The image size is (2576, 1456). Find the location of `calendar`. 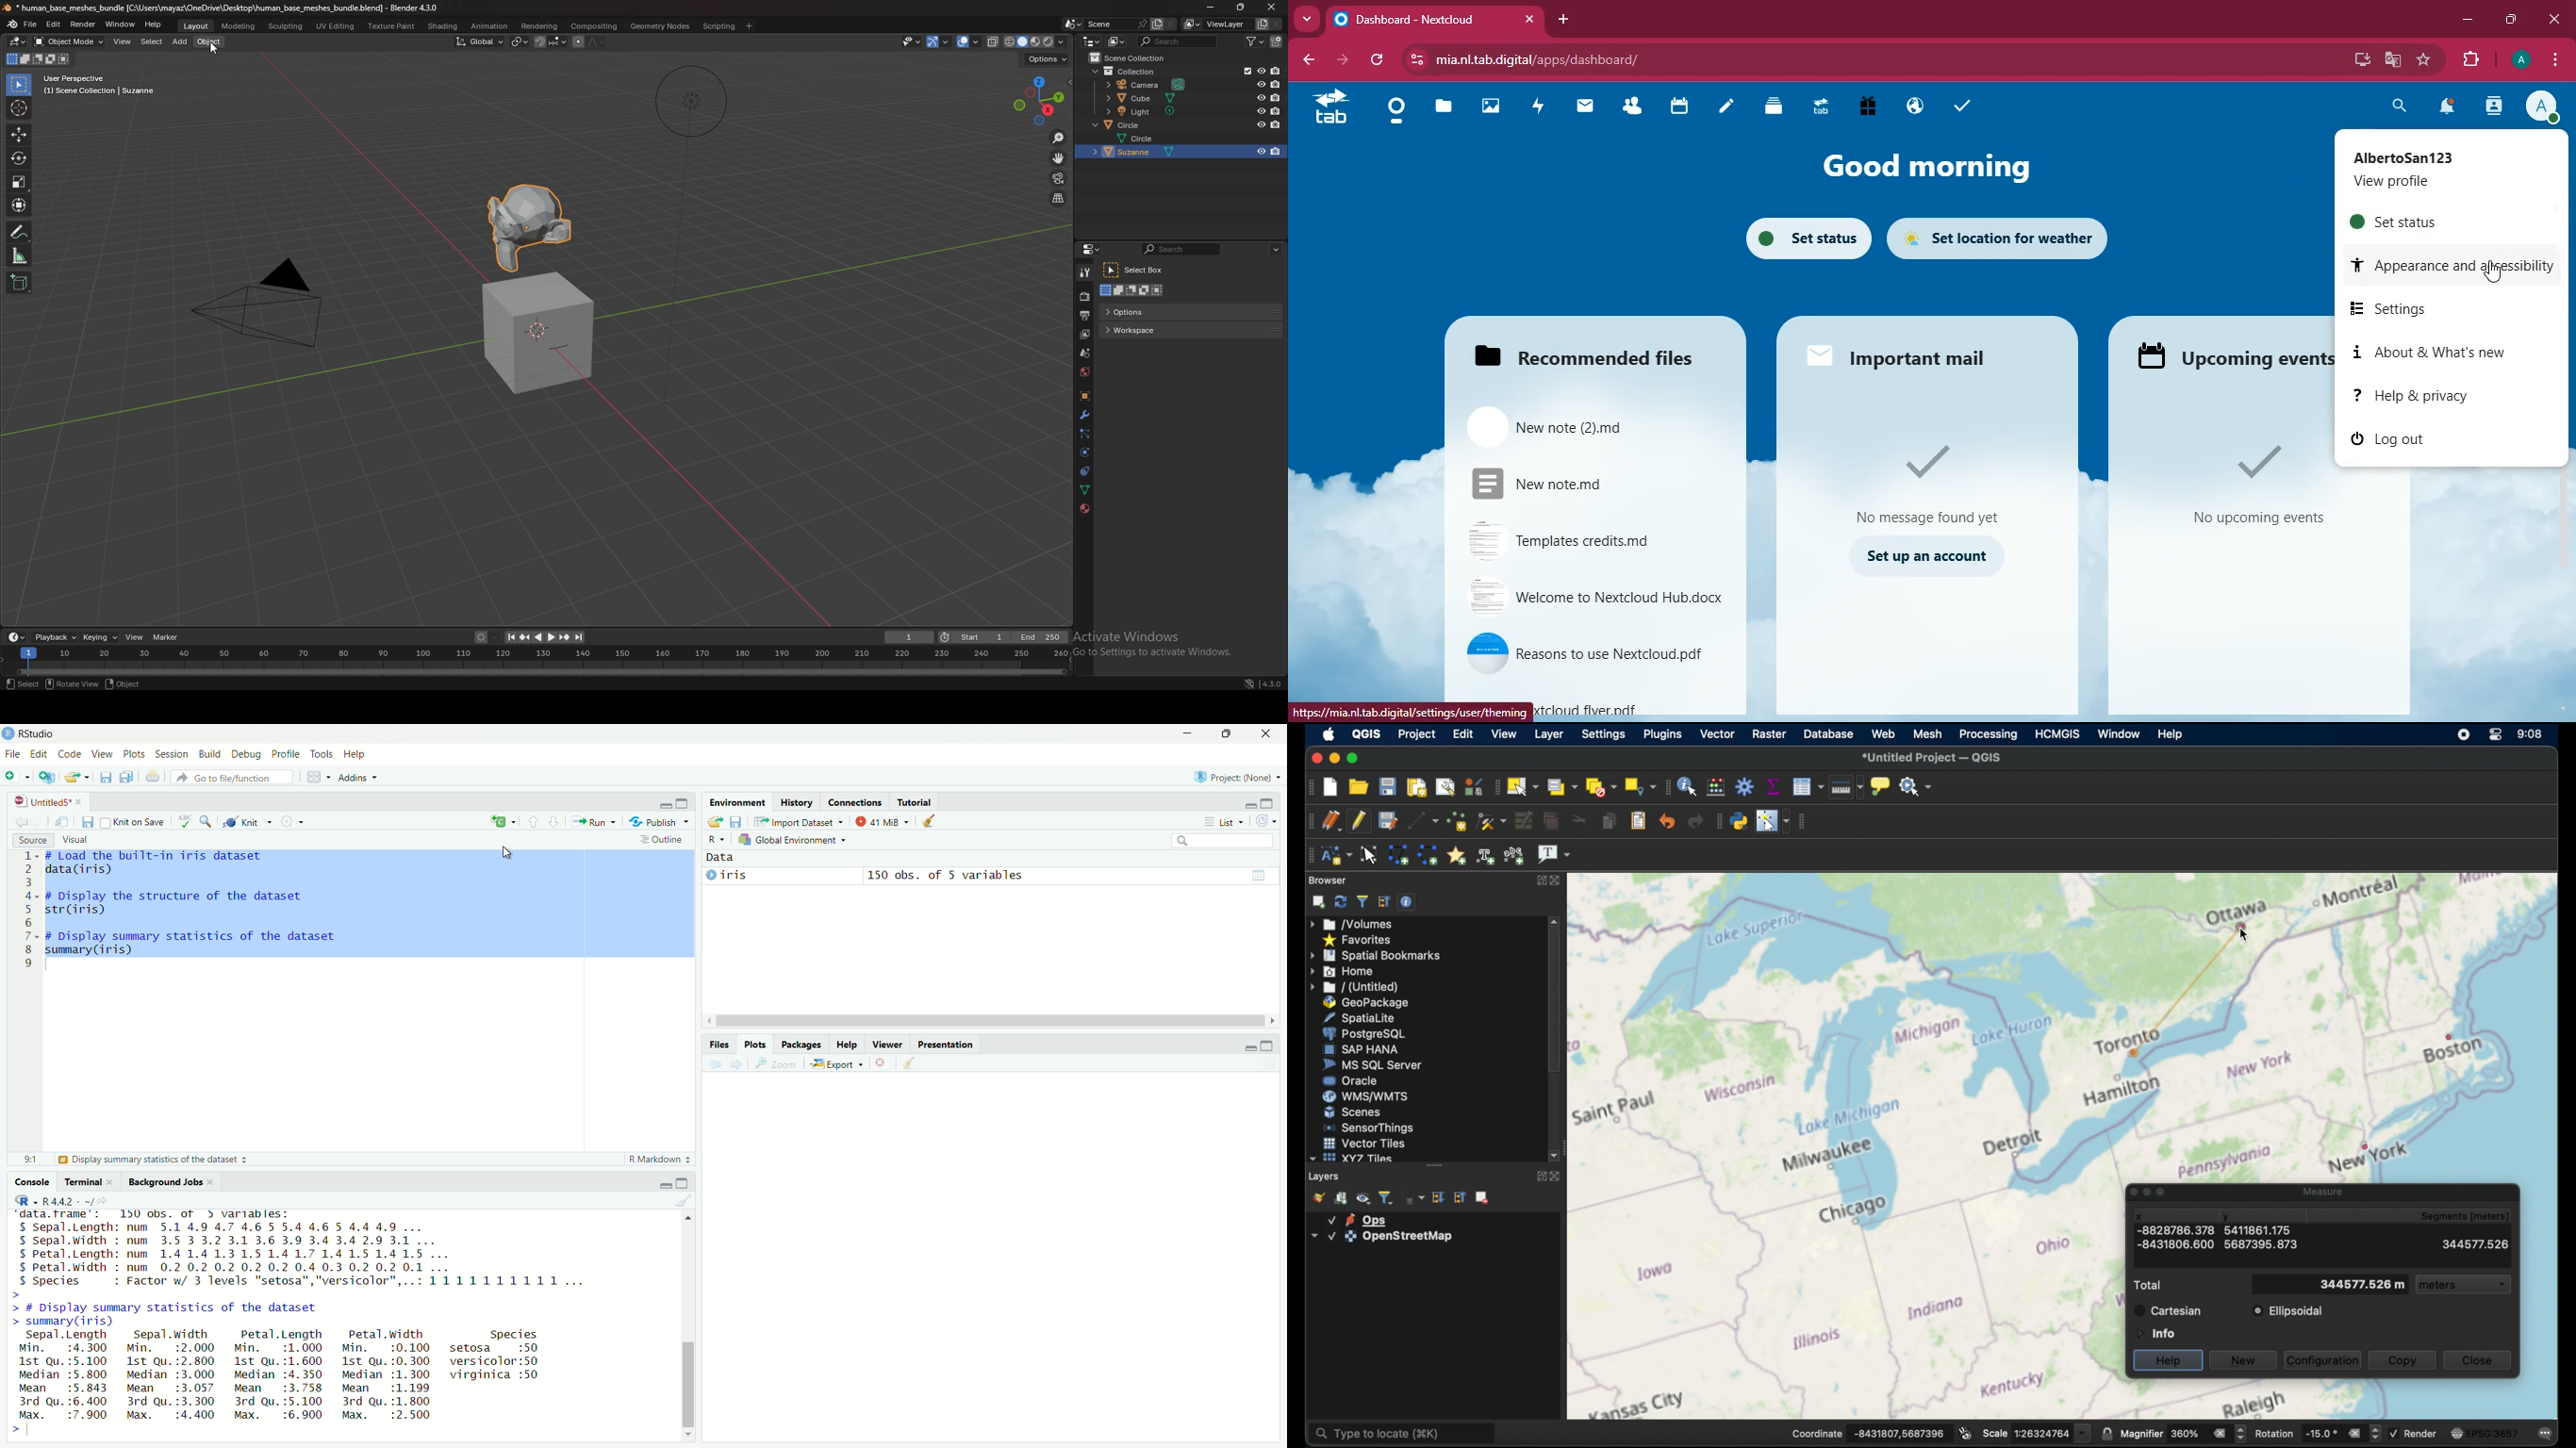

calendar is located at coordinates (1680, 108).